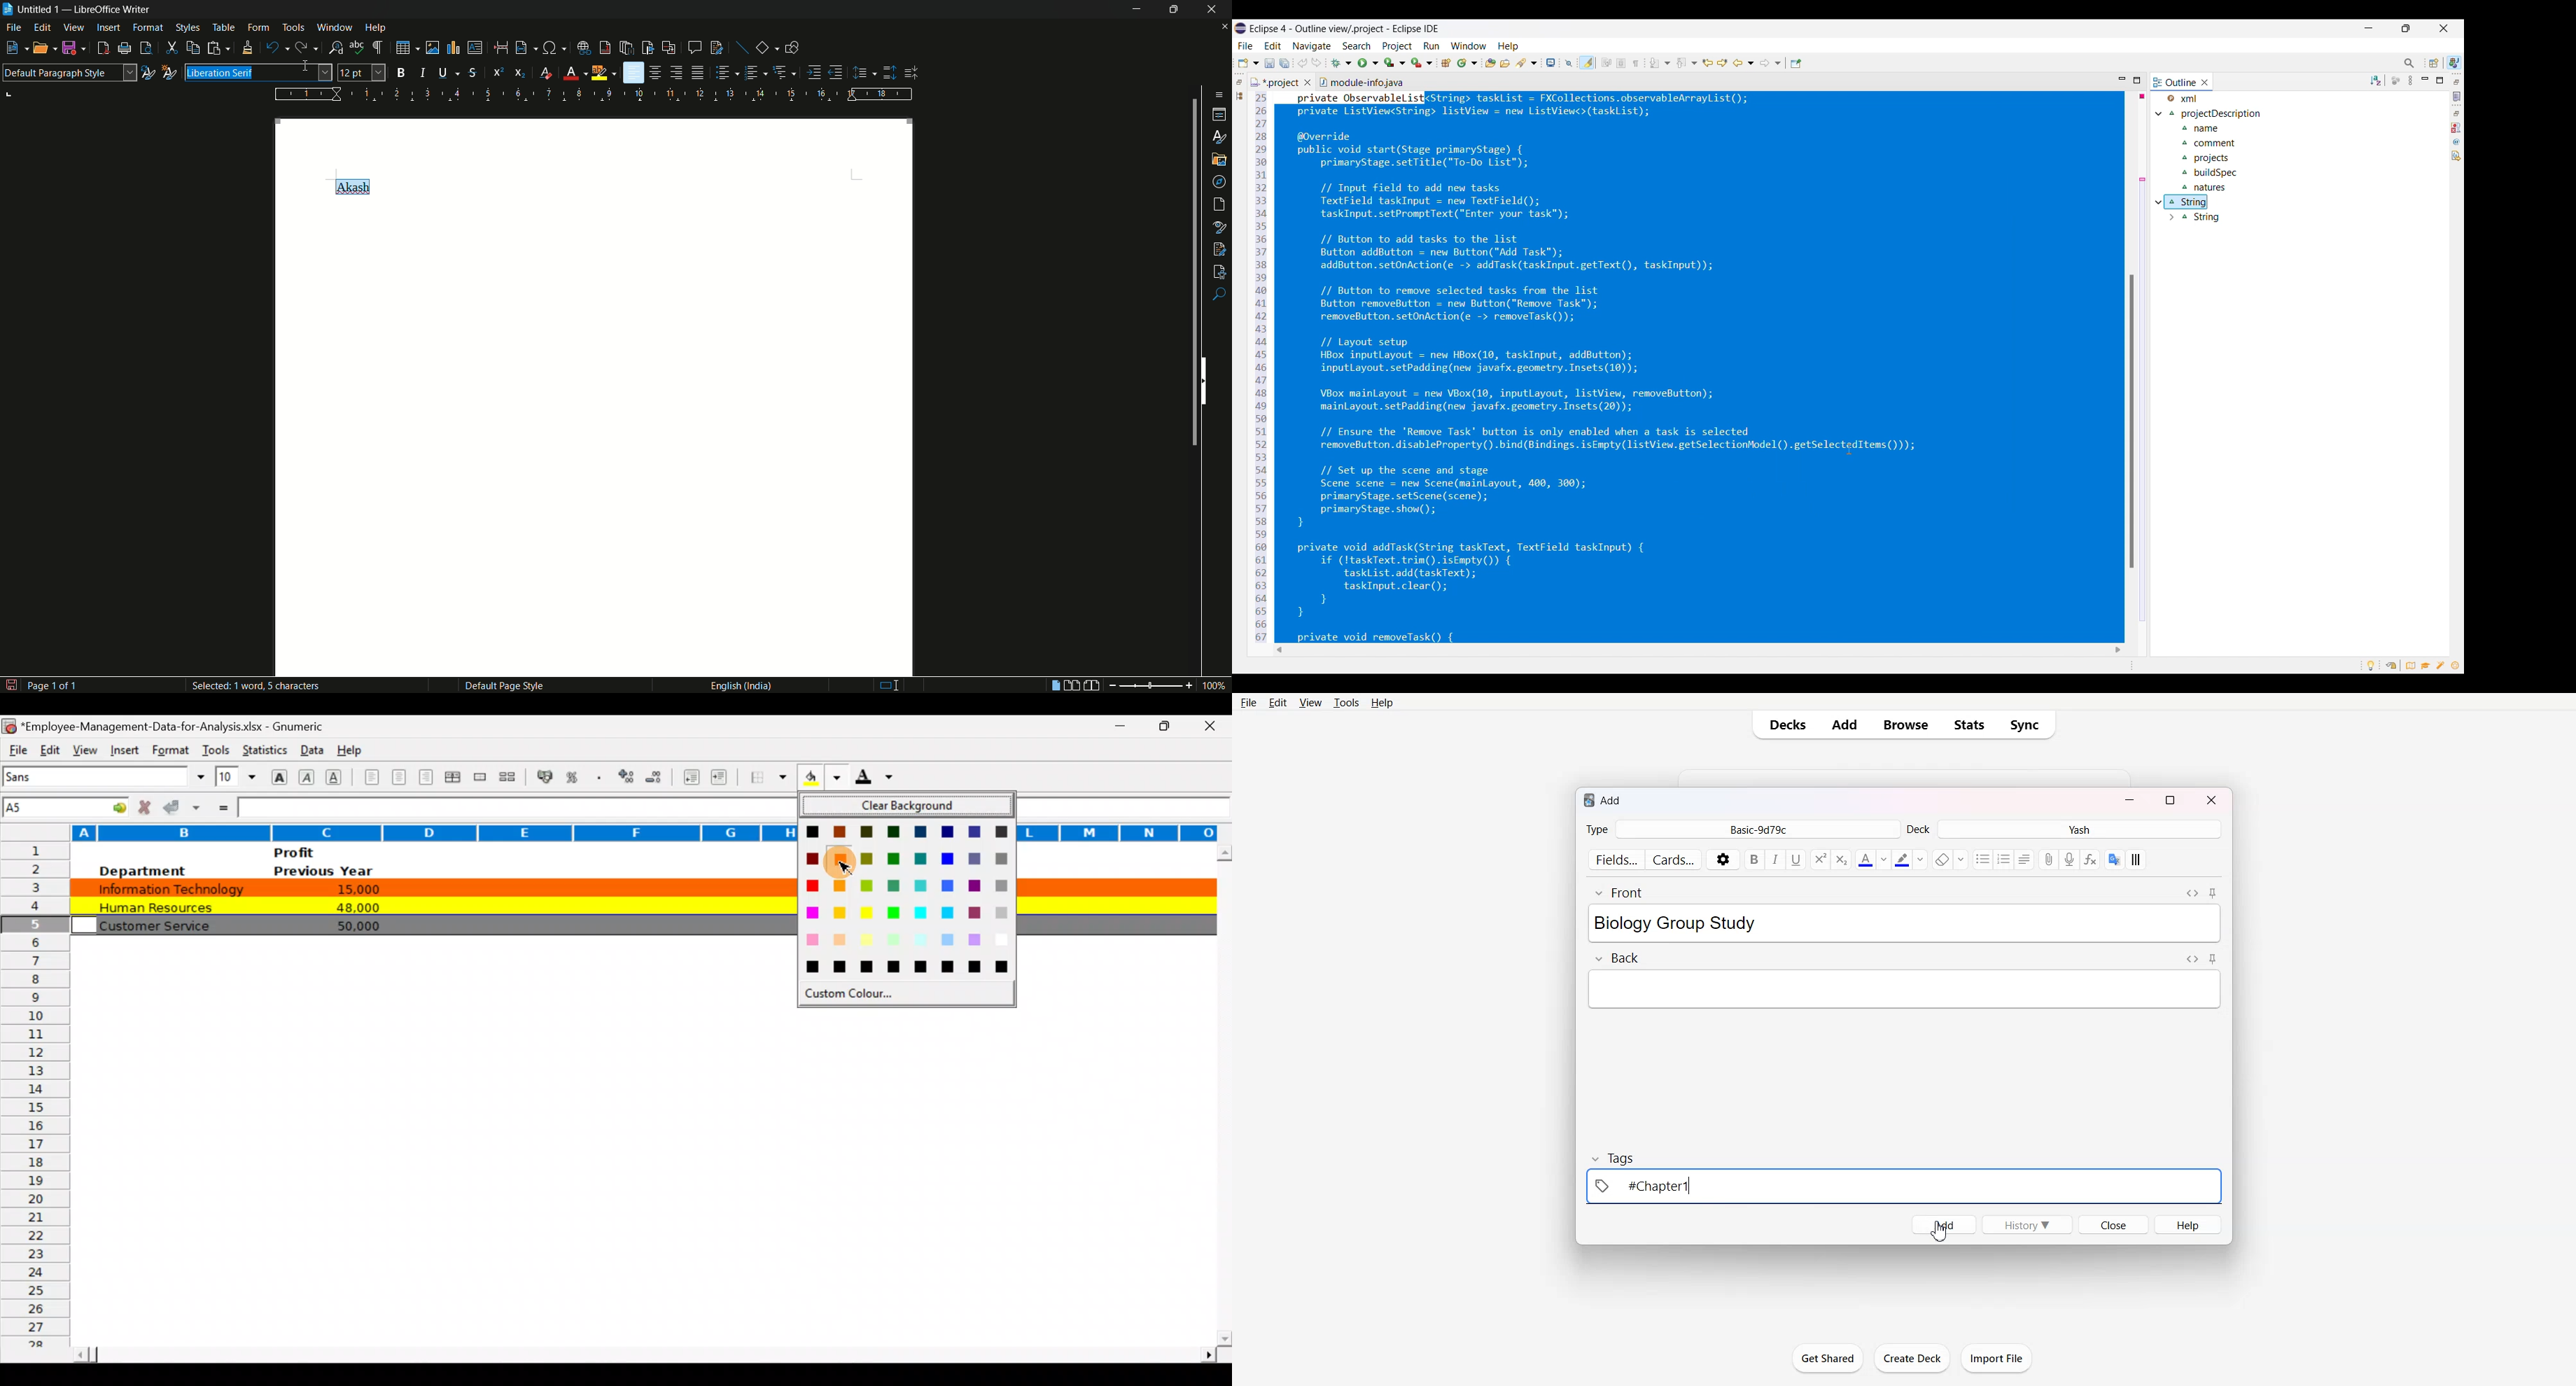 The image size is (2576, 1400). I want to click on format menu, so click(148, 27).